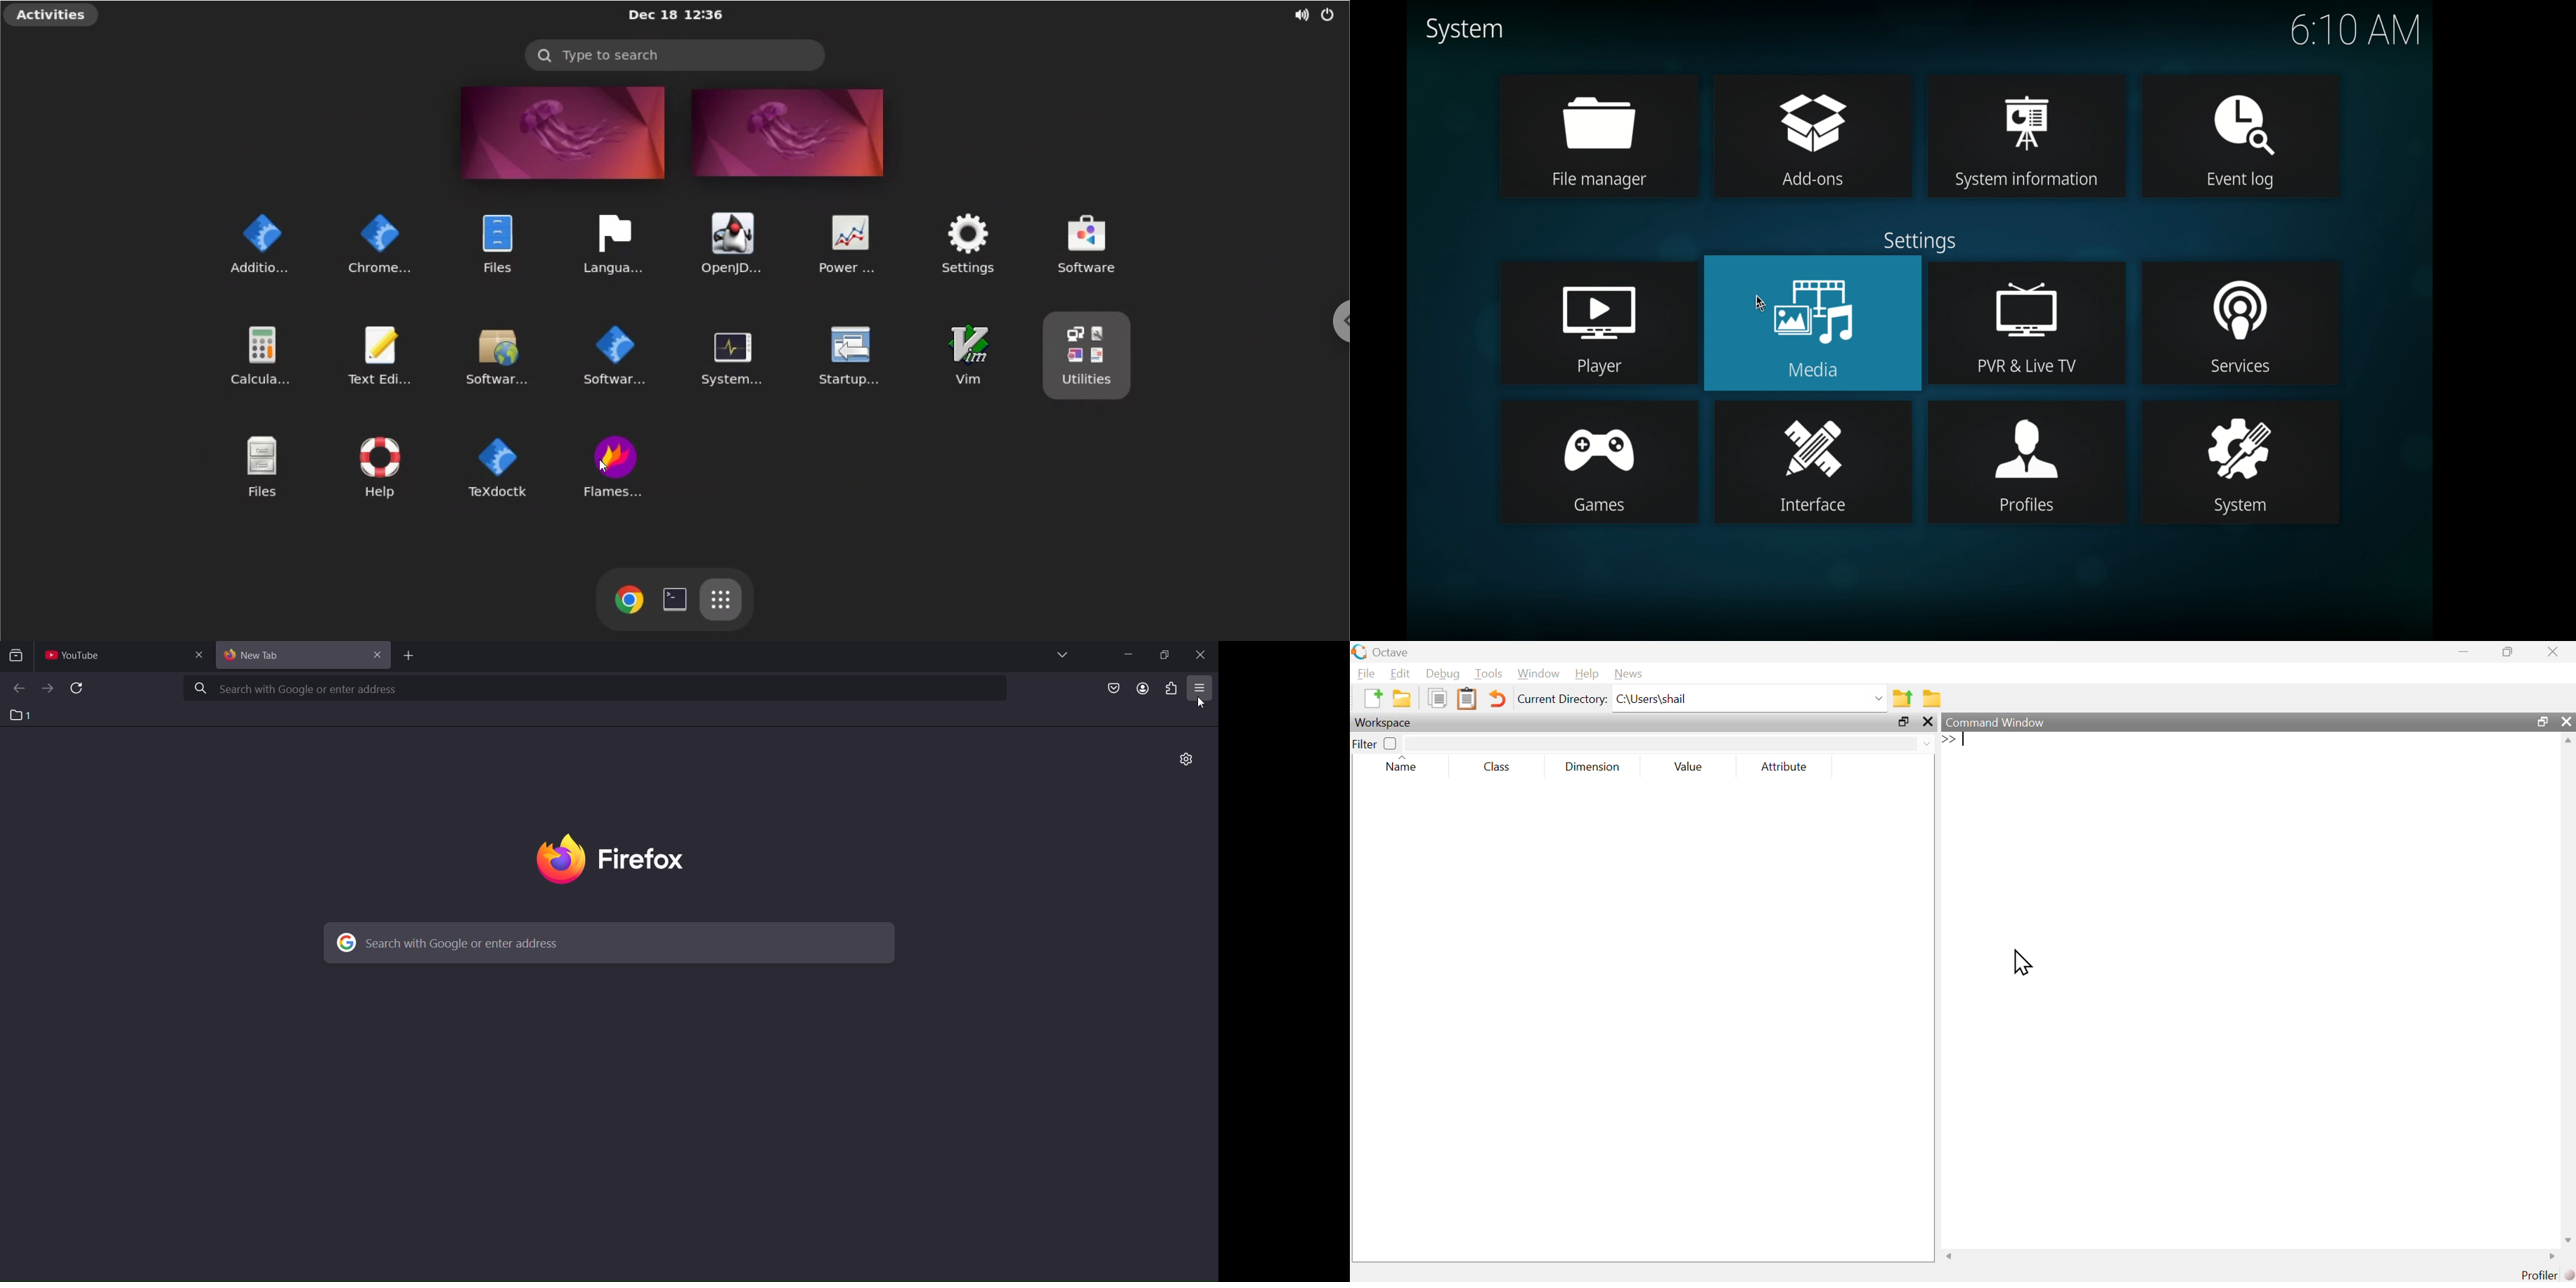 This screenshot has height=1288, width=2576. I want to click on new tab, so click(291, 656).